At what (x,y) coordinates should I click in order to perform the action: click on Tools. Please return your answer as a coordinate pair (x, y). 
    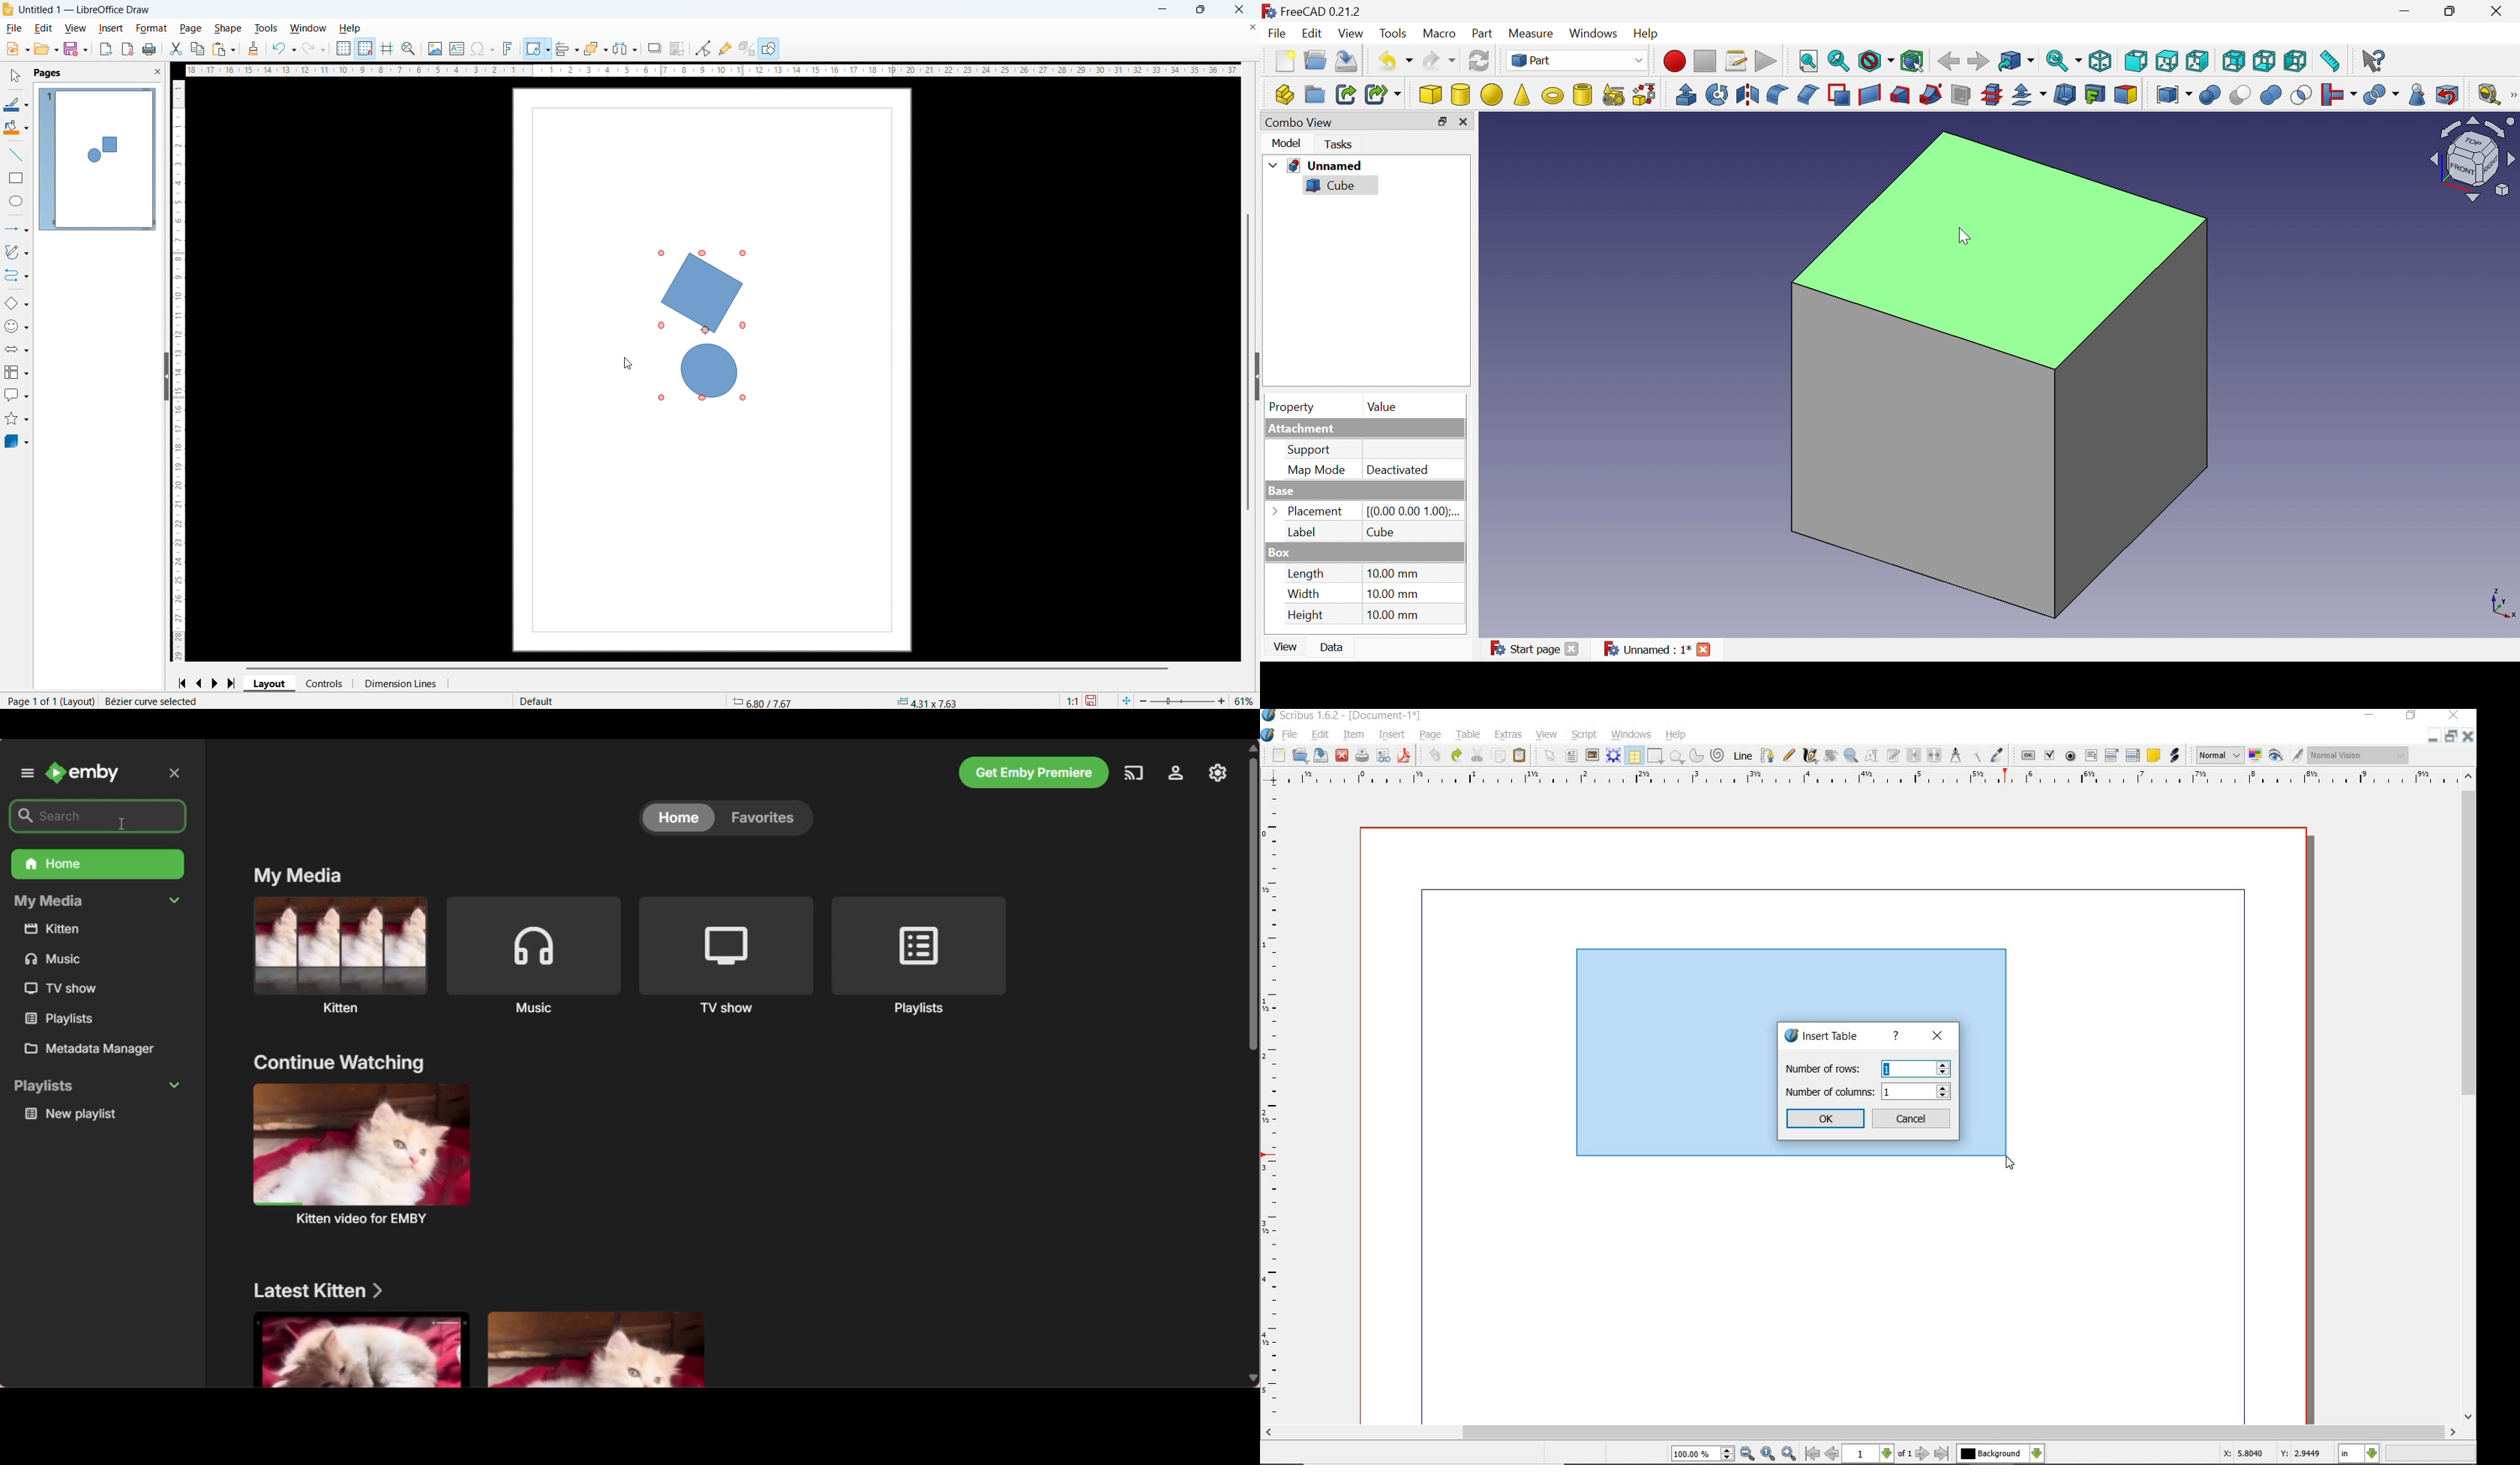
    Looking at the image, I should click on (1394, 33).